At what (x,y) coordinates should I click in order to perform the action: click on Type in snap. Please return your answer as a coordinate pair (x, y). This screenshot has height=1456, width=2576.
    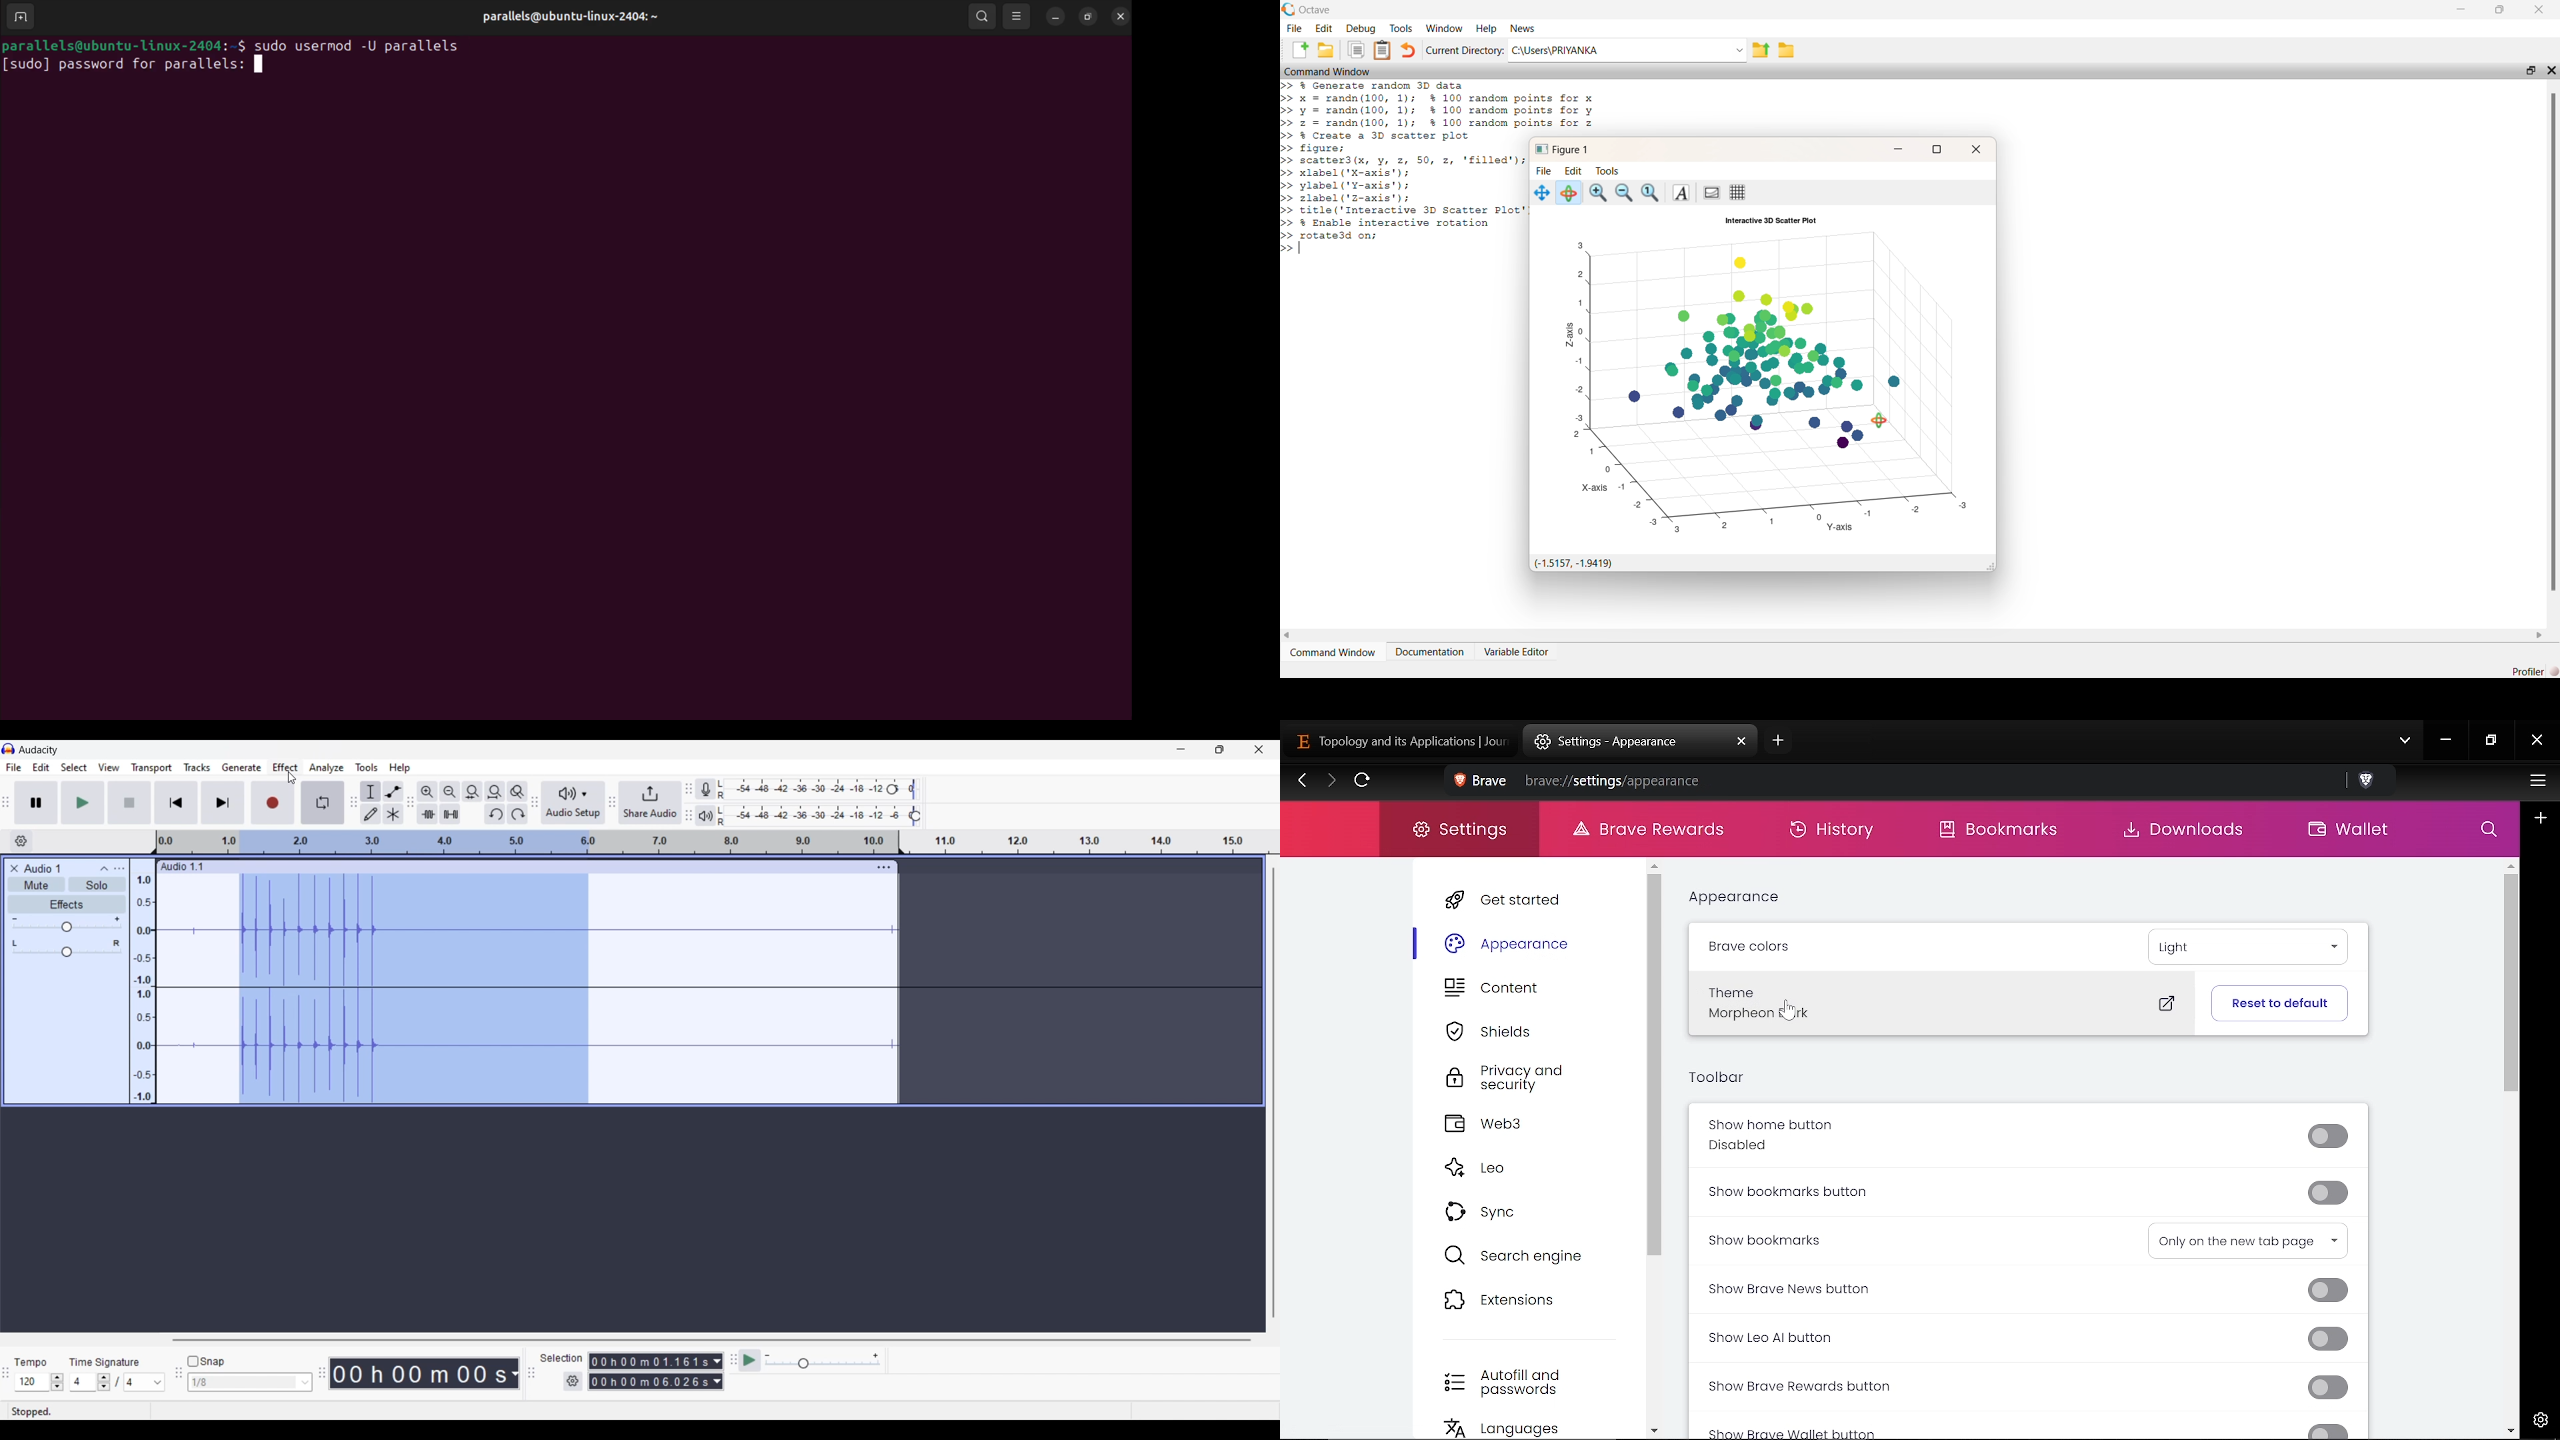
    Looking at the image, I should click on (243, 1383).